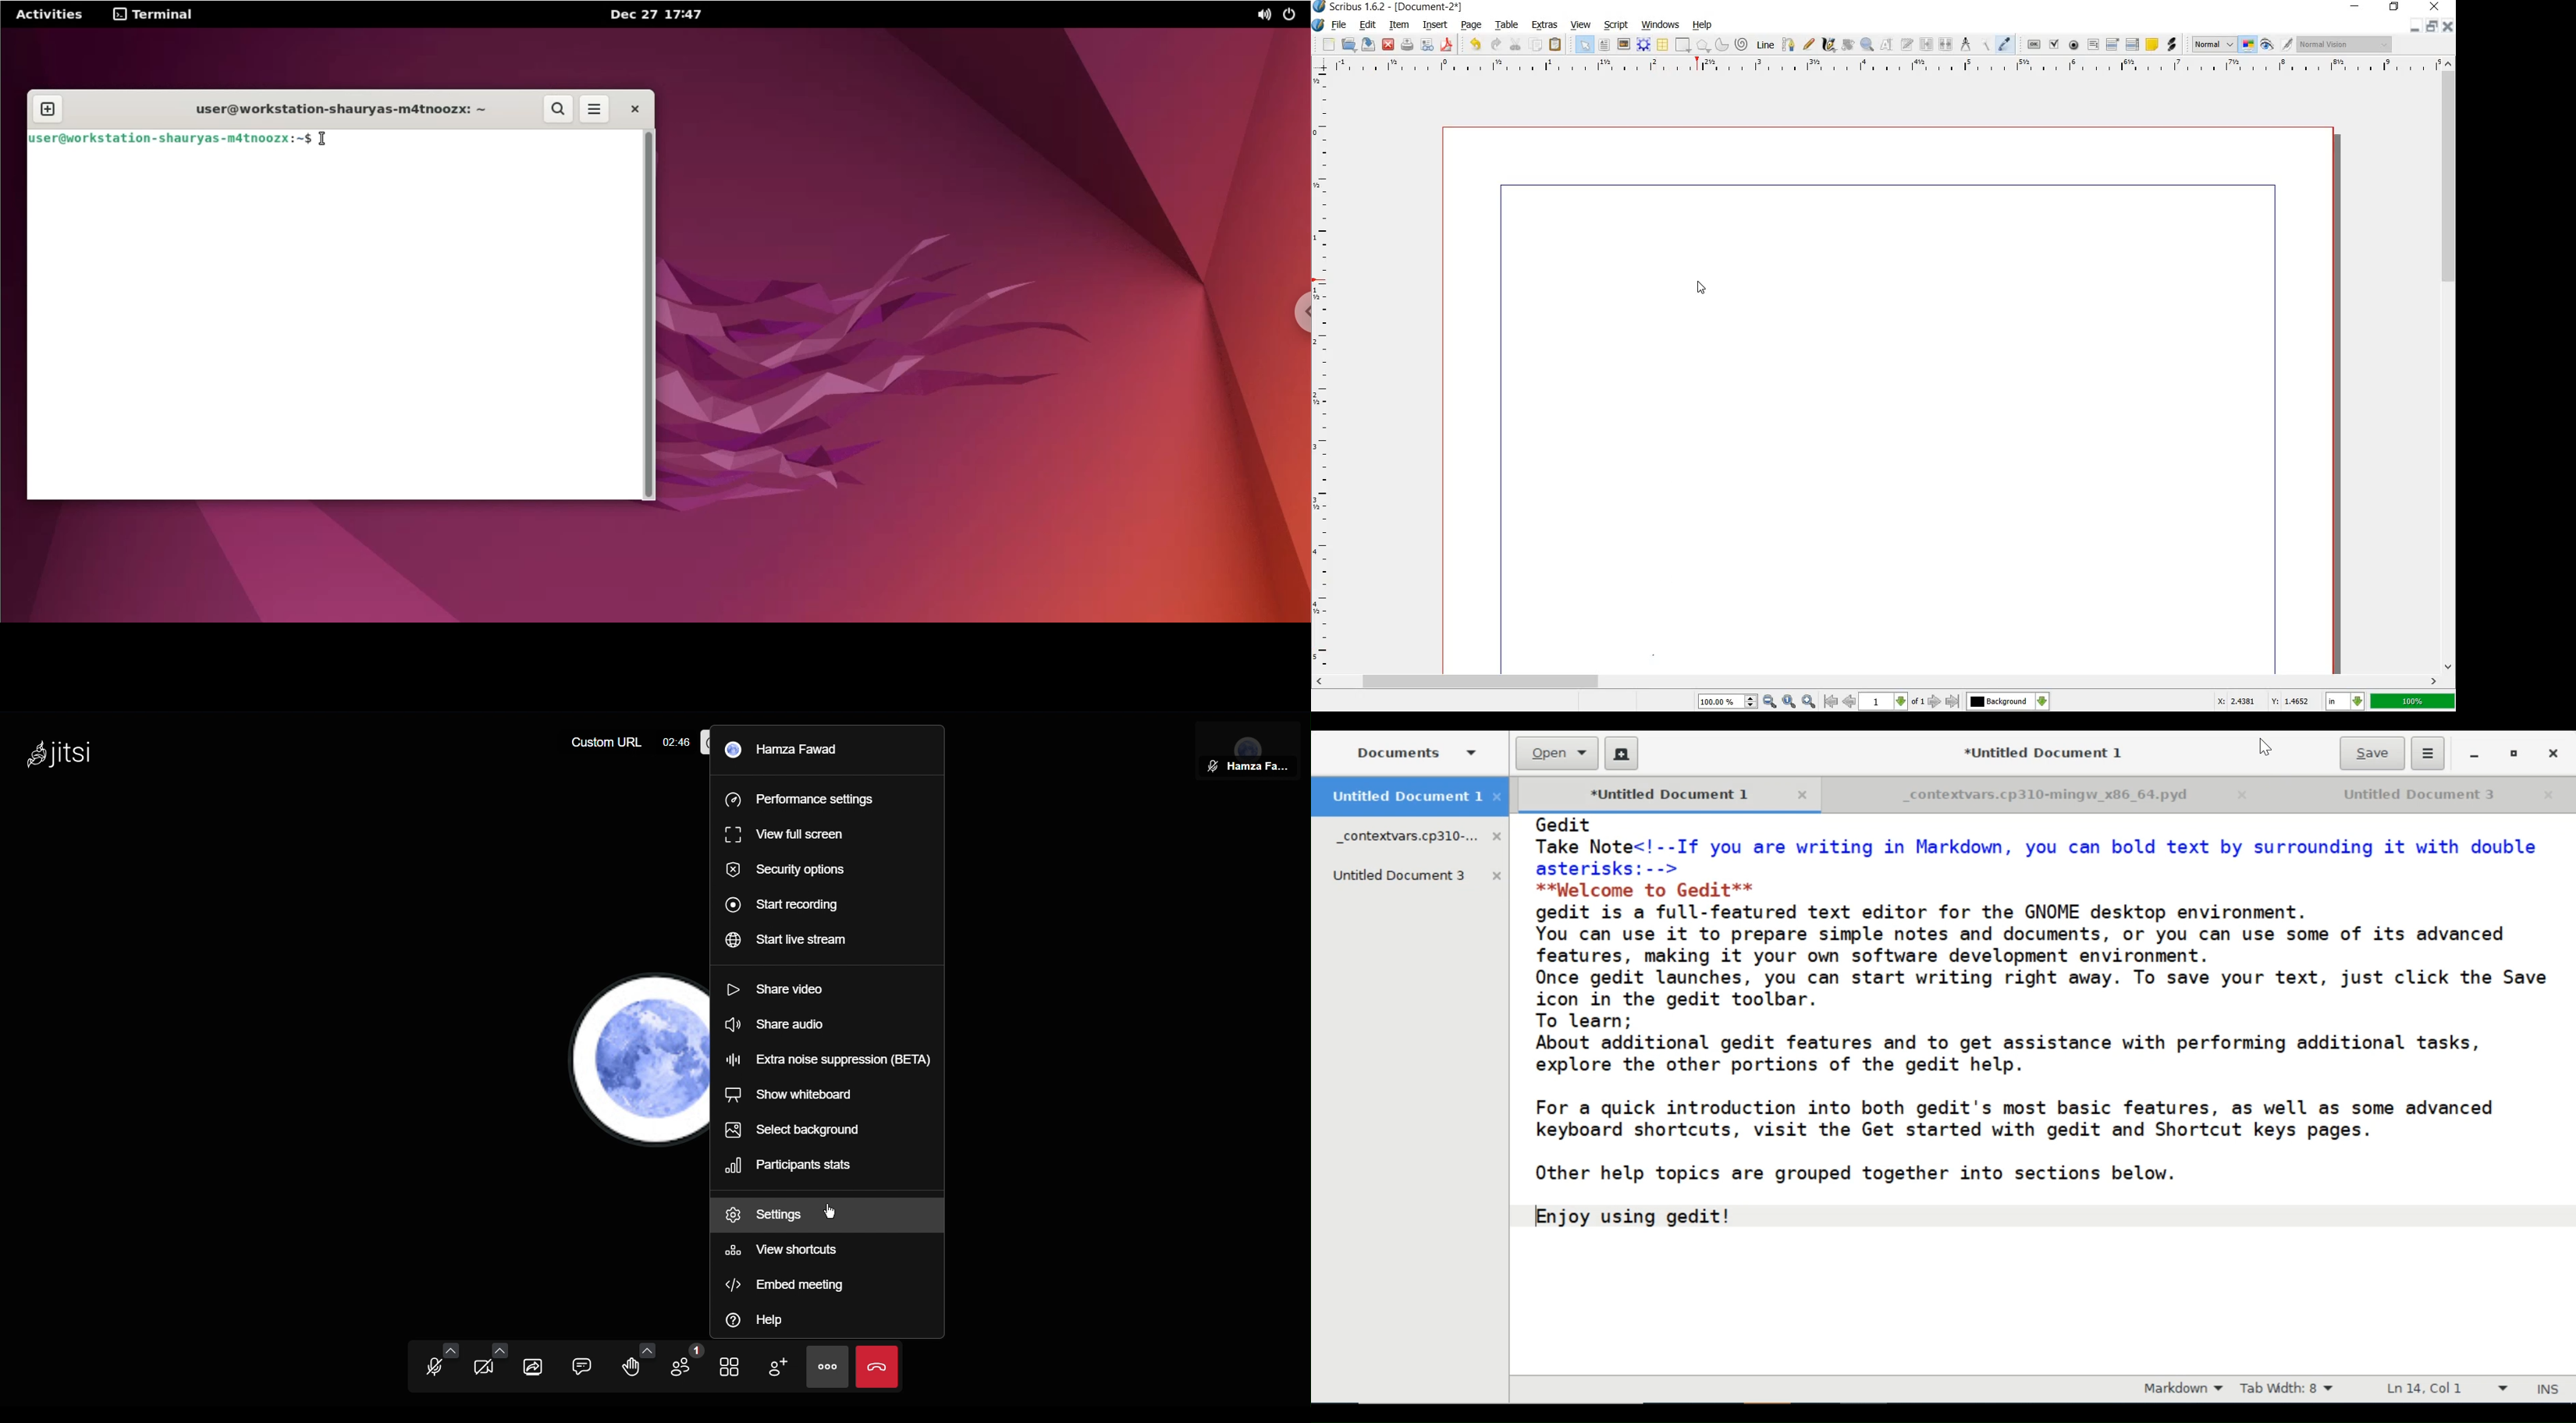  I want to click on Share screen, so click(532, 1366).